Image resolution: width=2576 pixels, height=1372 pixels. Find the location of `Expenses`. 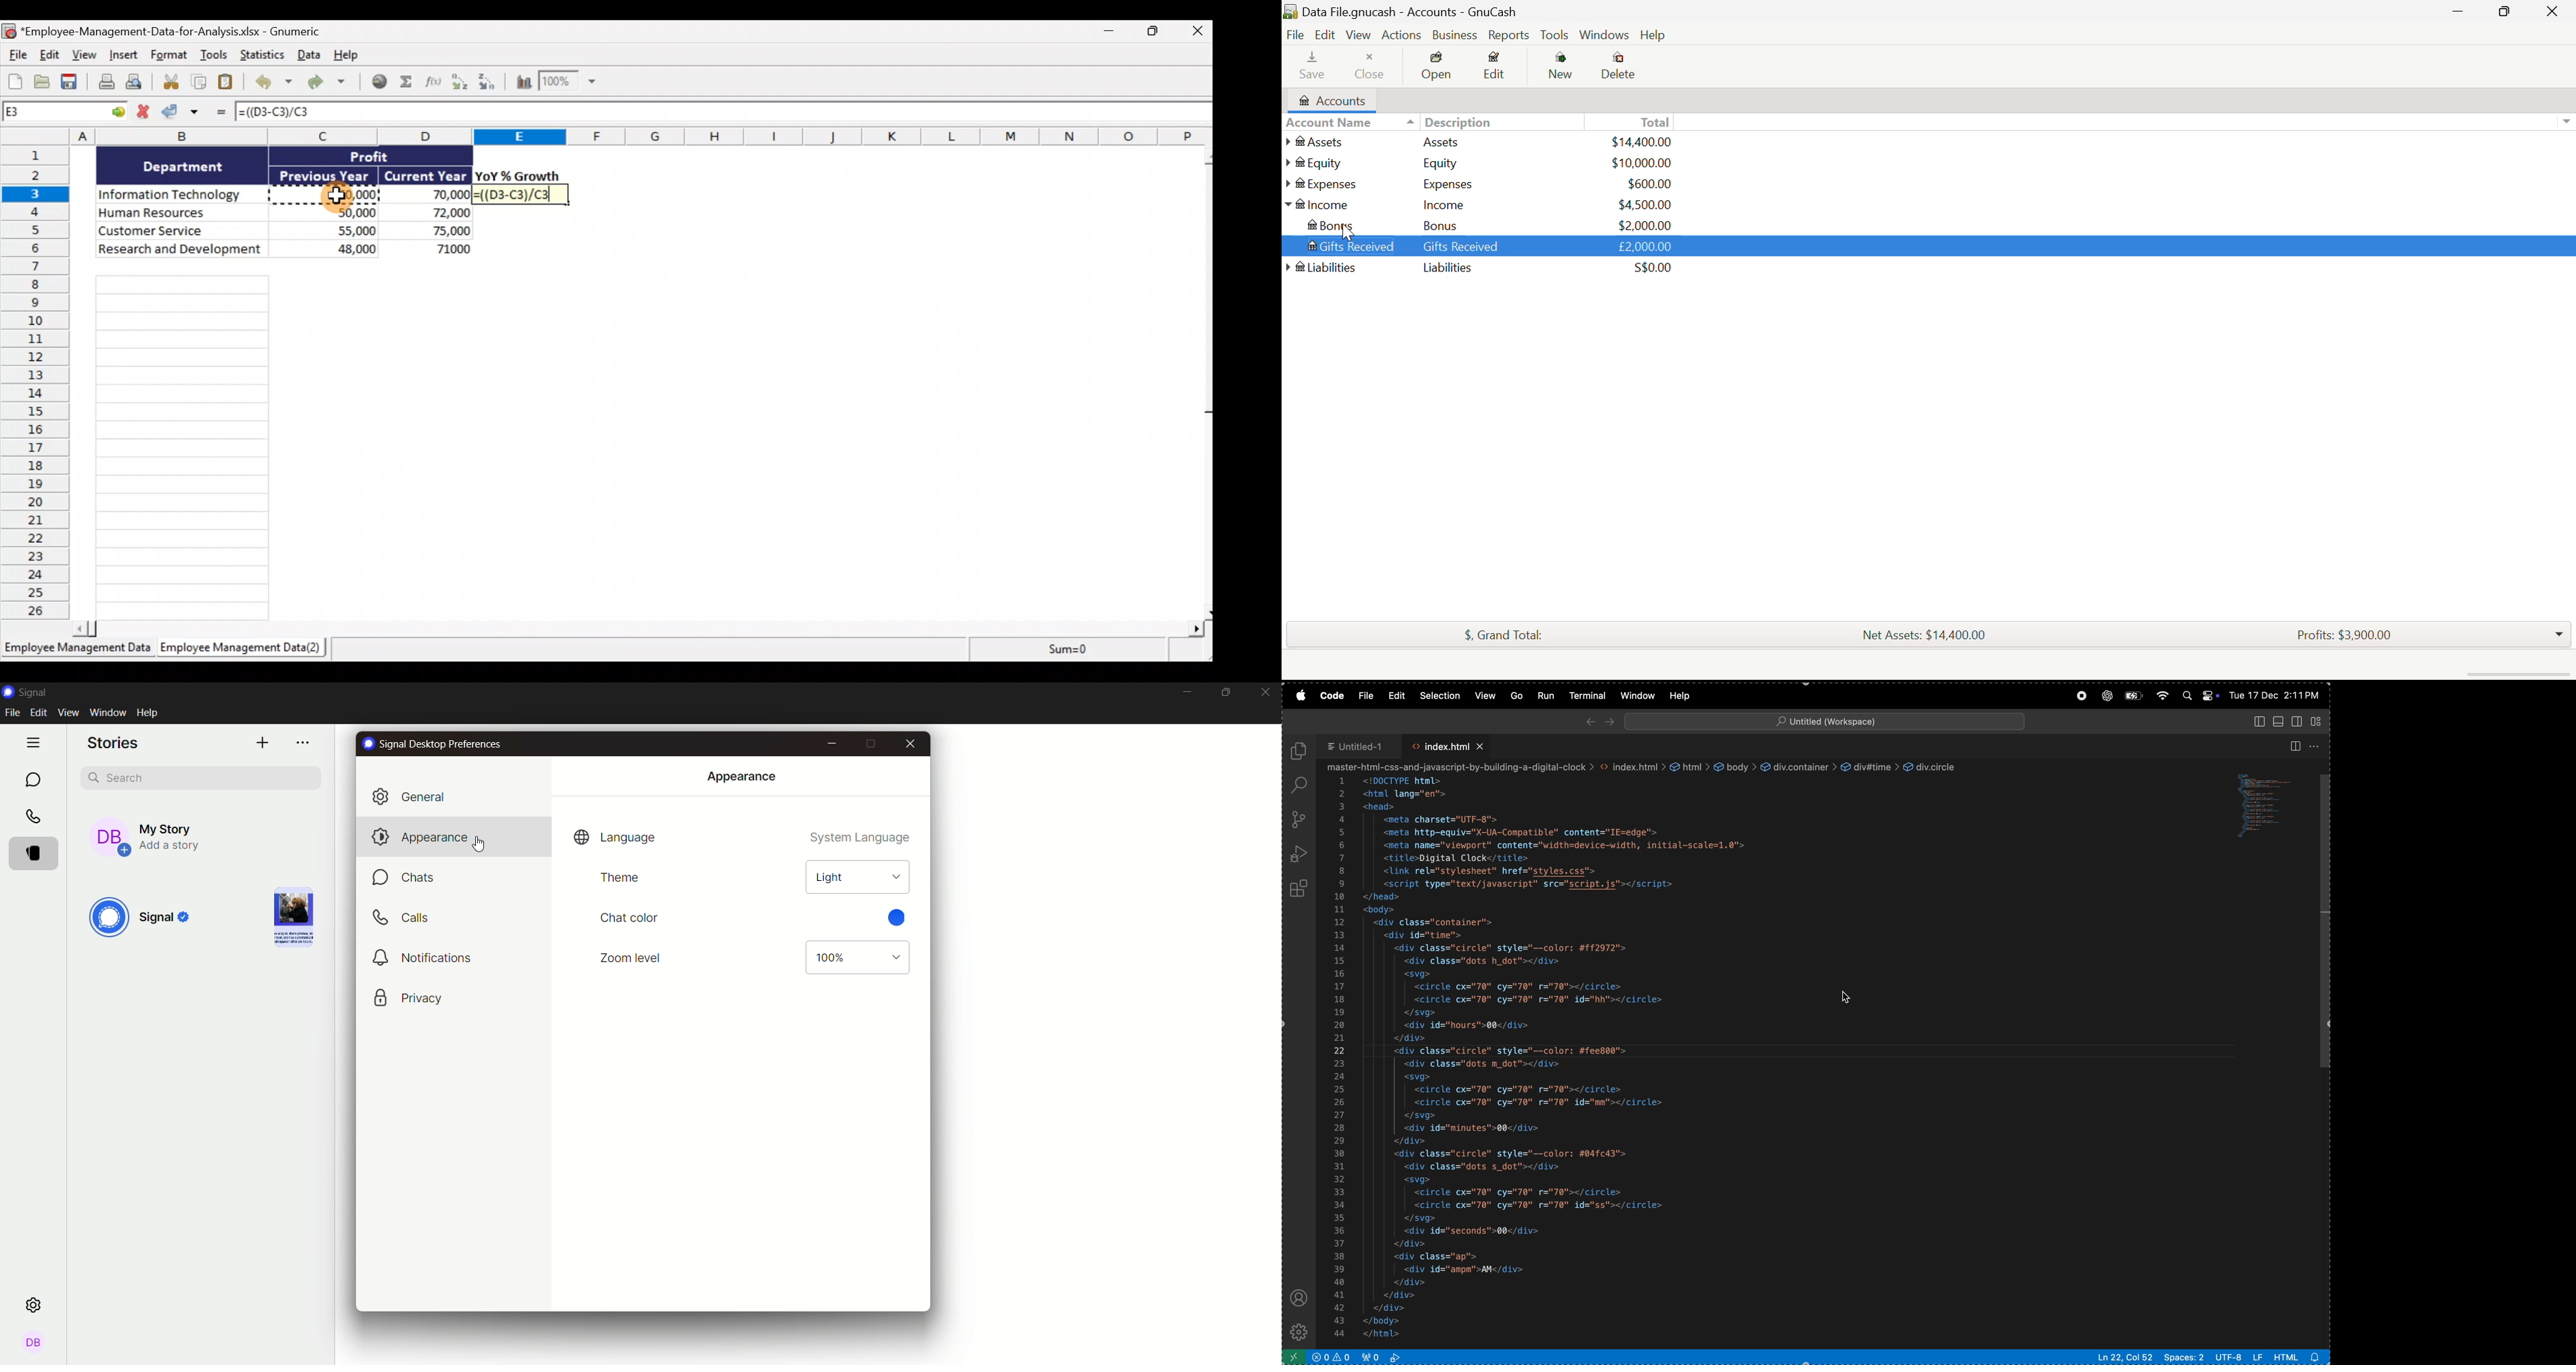

Expenses is located at coordinates (1444, 183).